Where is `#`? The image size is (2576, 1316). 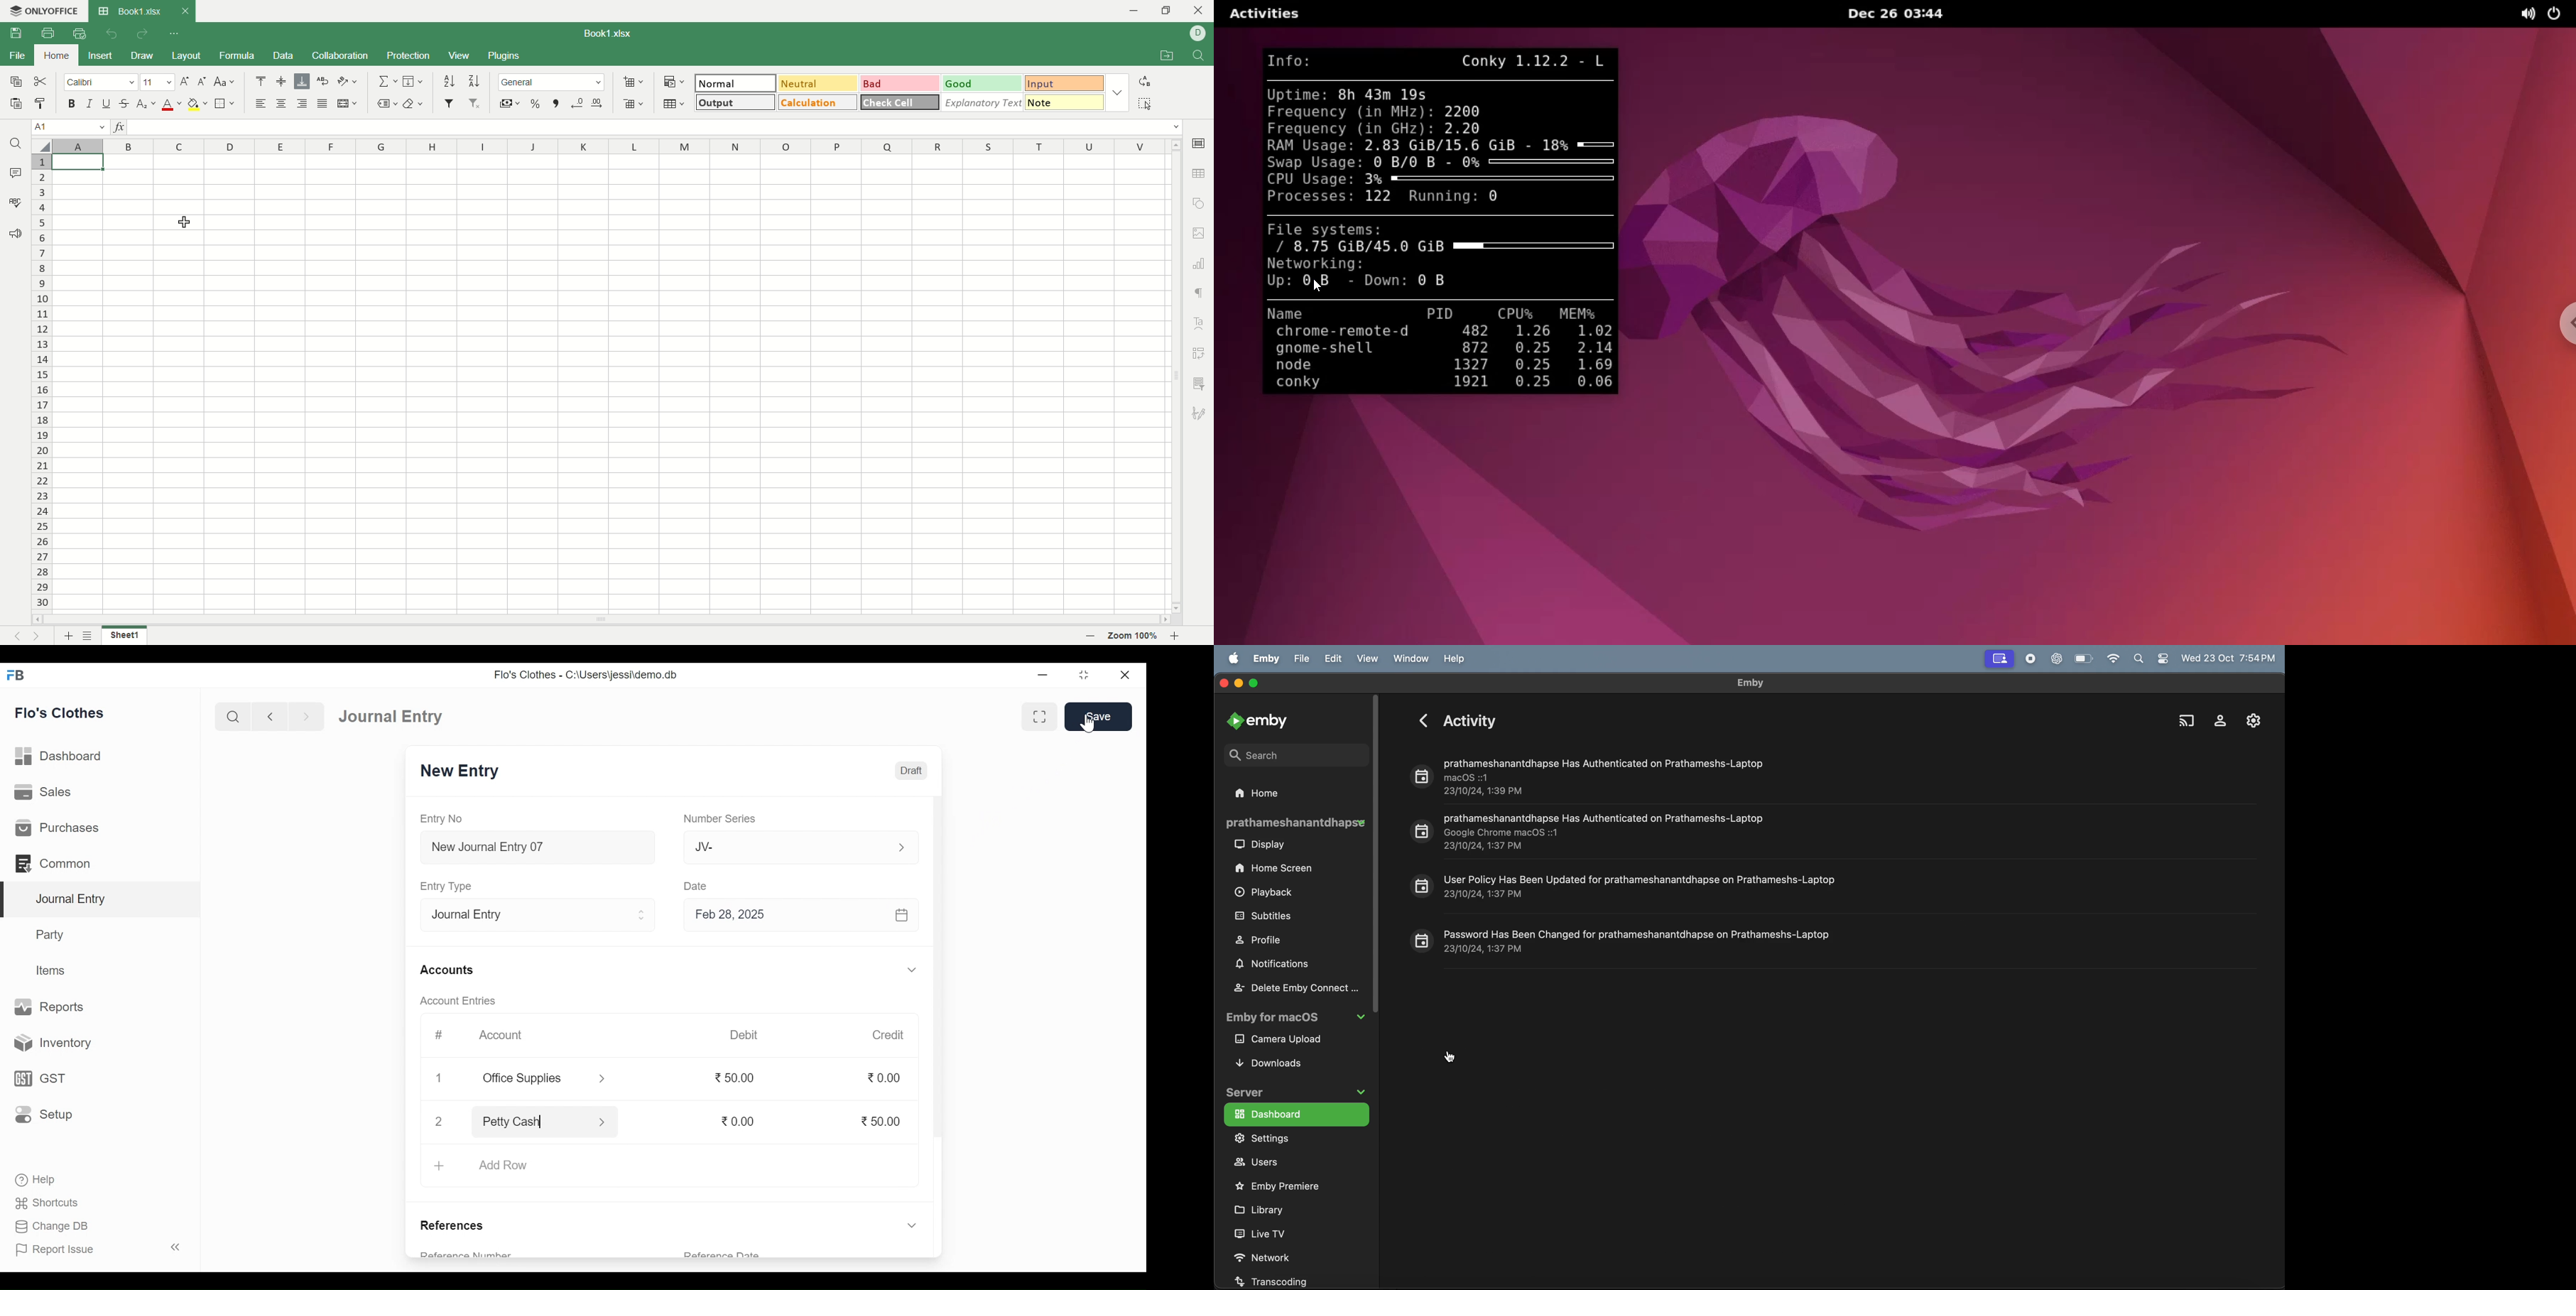 # is located at coordinates (439, 1034).